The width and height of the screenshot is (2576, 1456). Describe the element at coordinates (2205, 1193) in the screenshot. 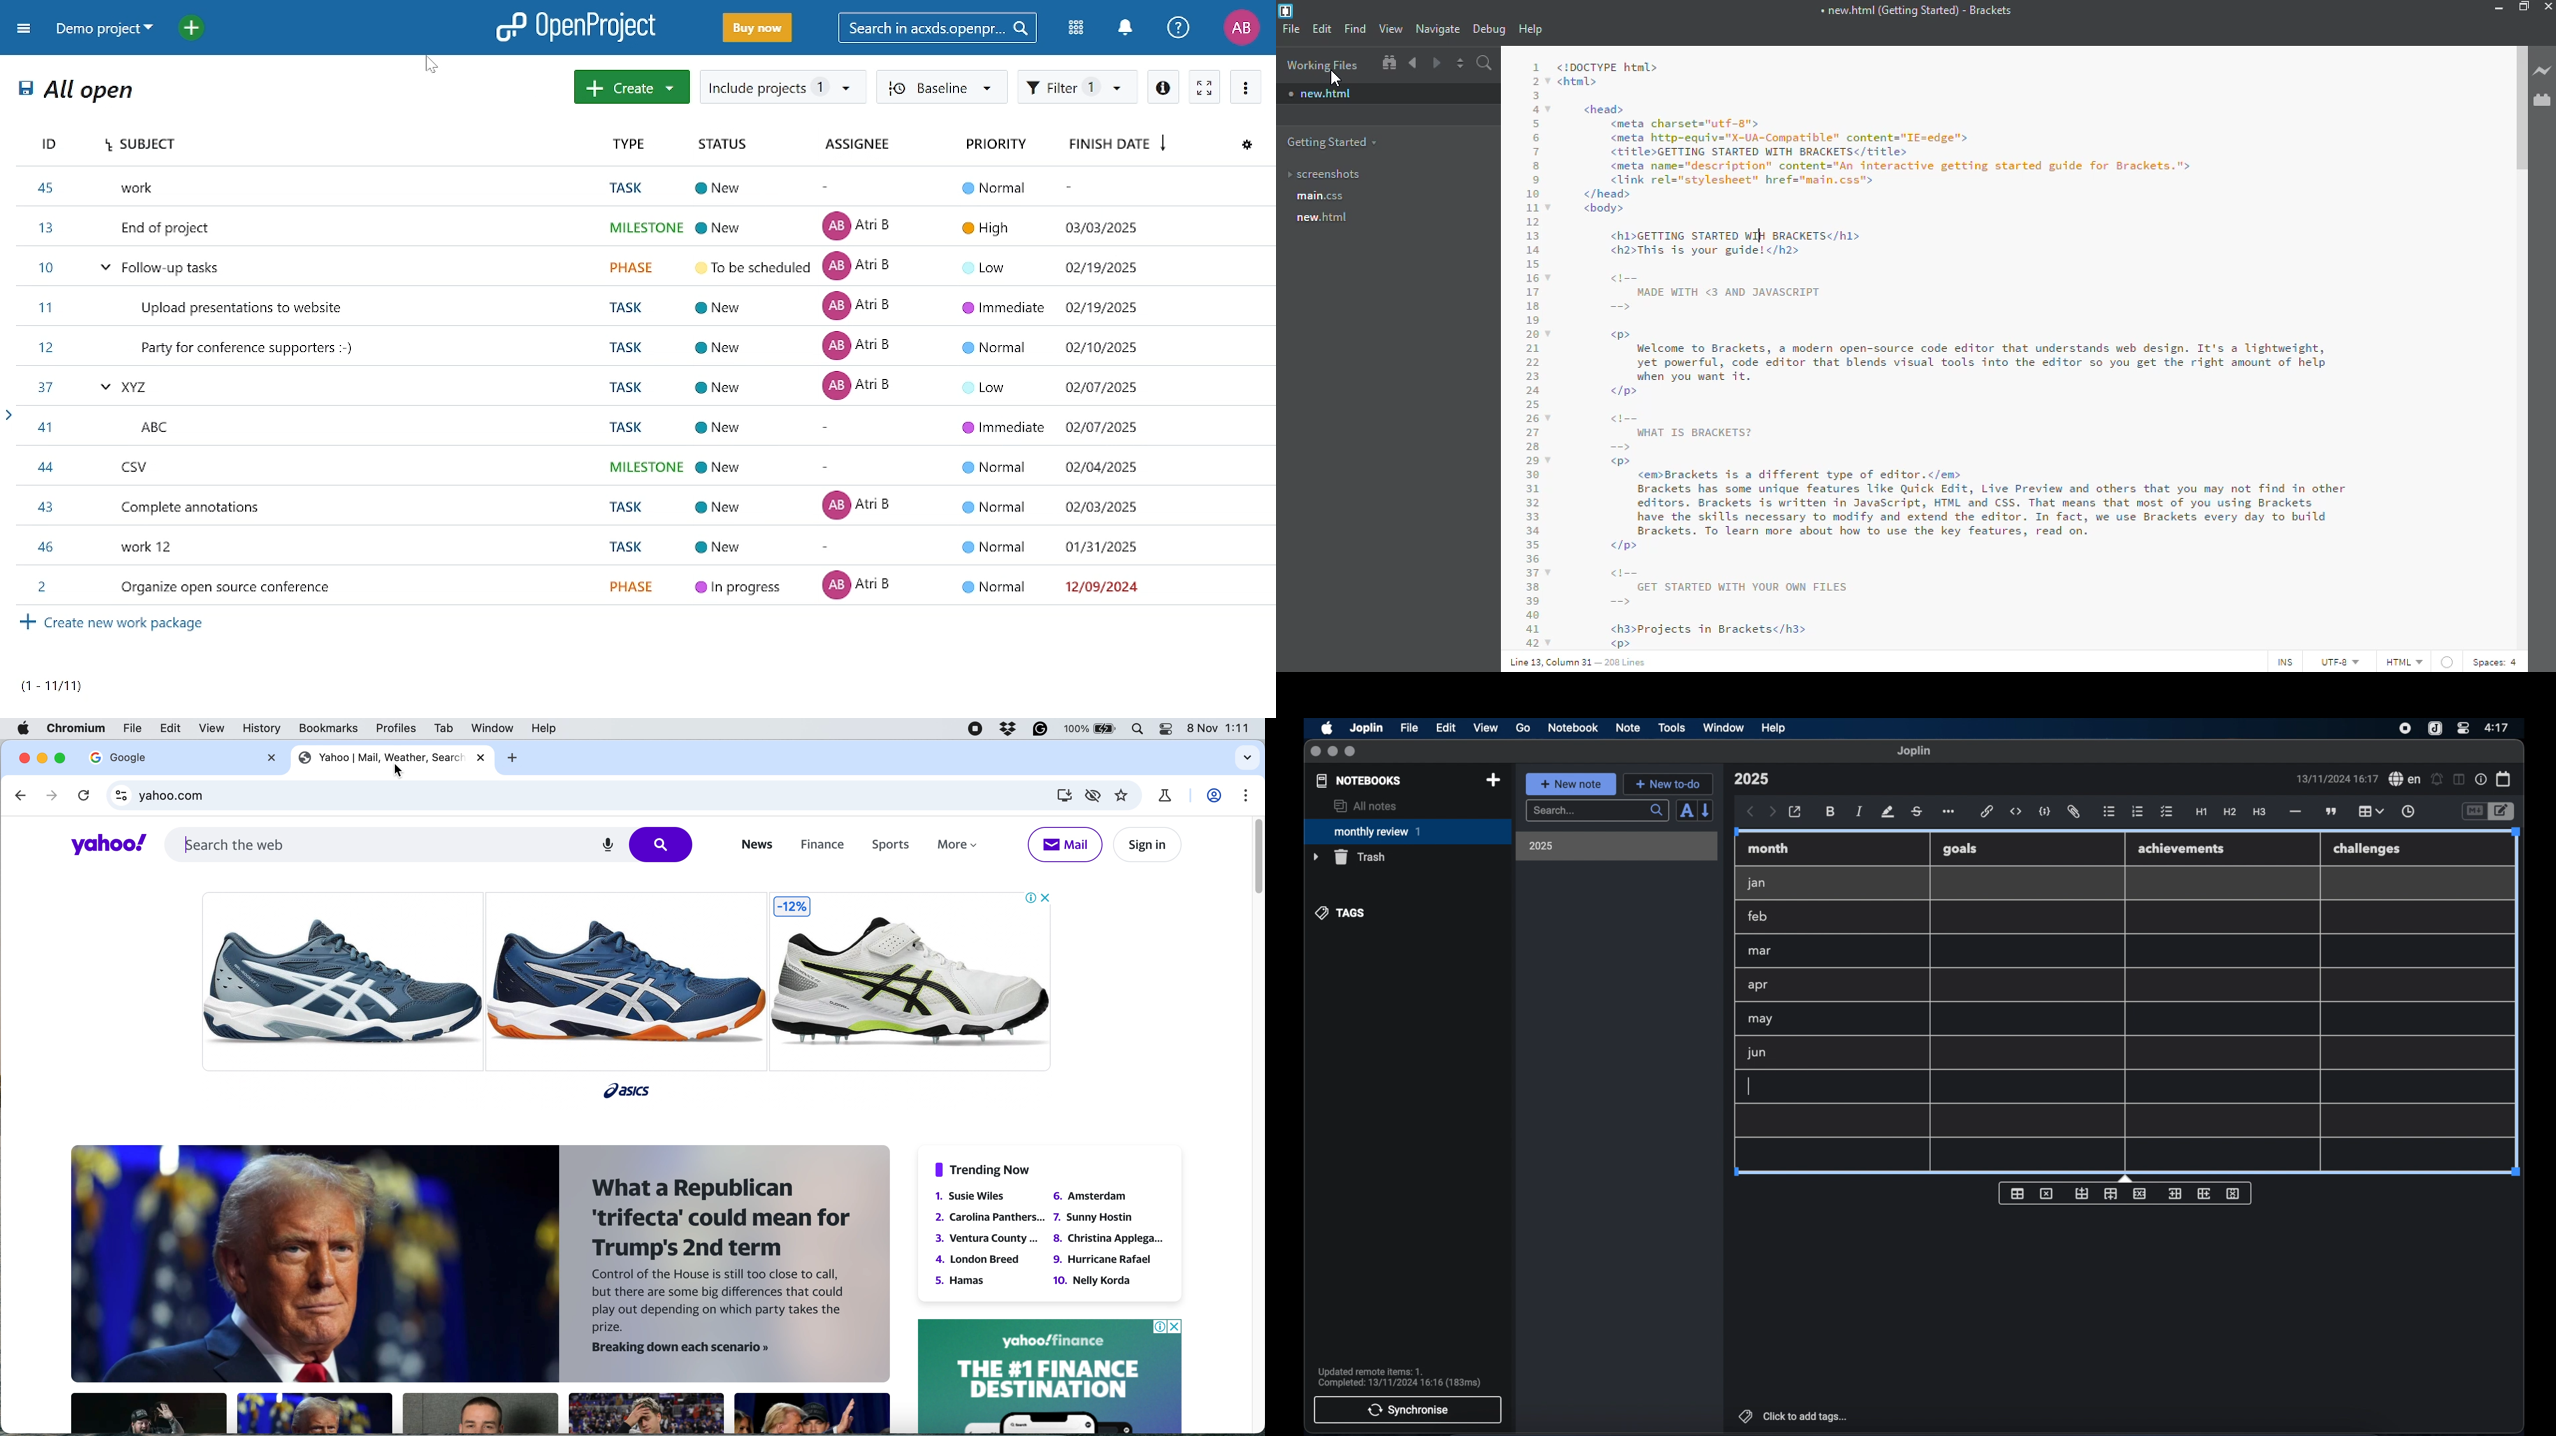

I see `insert column after` at that location.